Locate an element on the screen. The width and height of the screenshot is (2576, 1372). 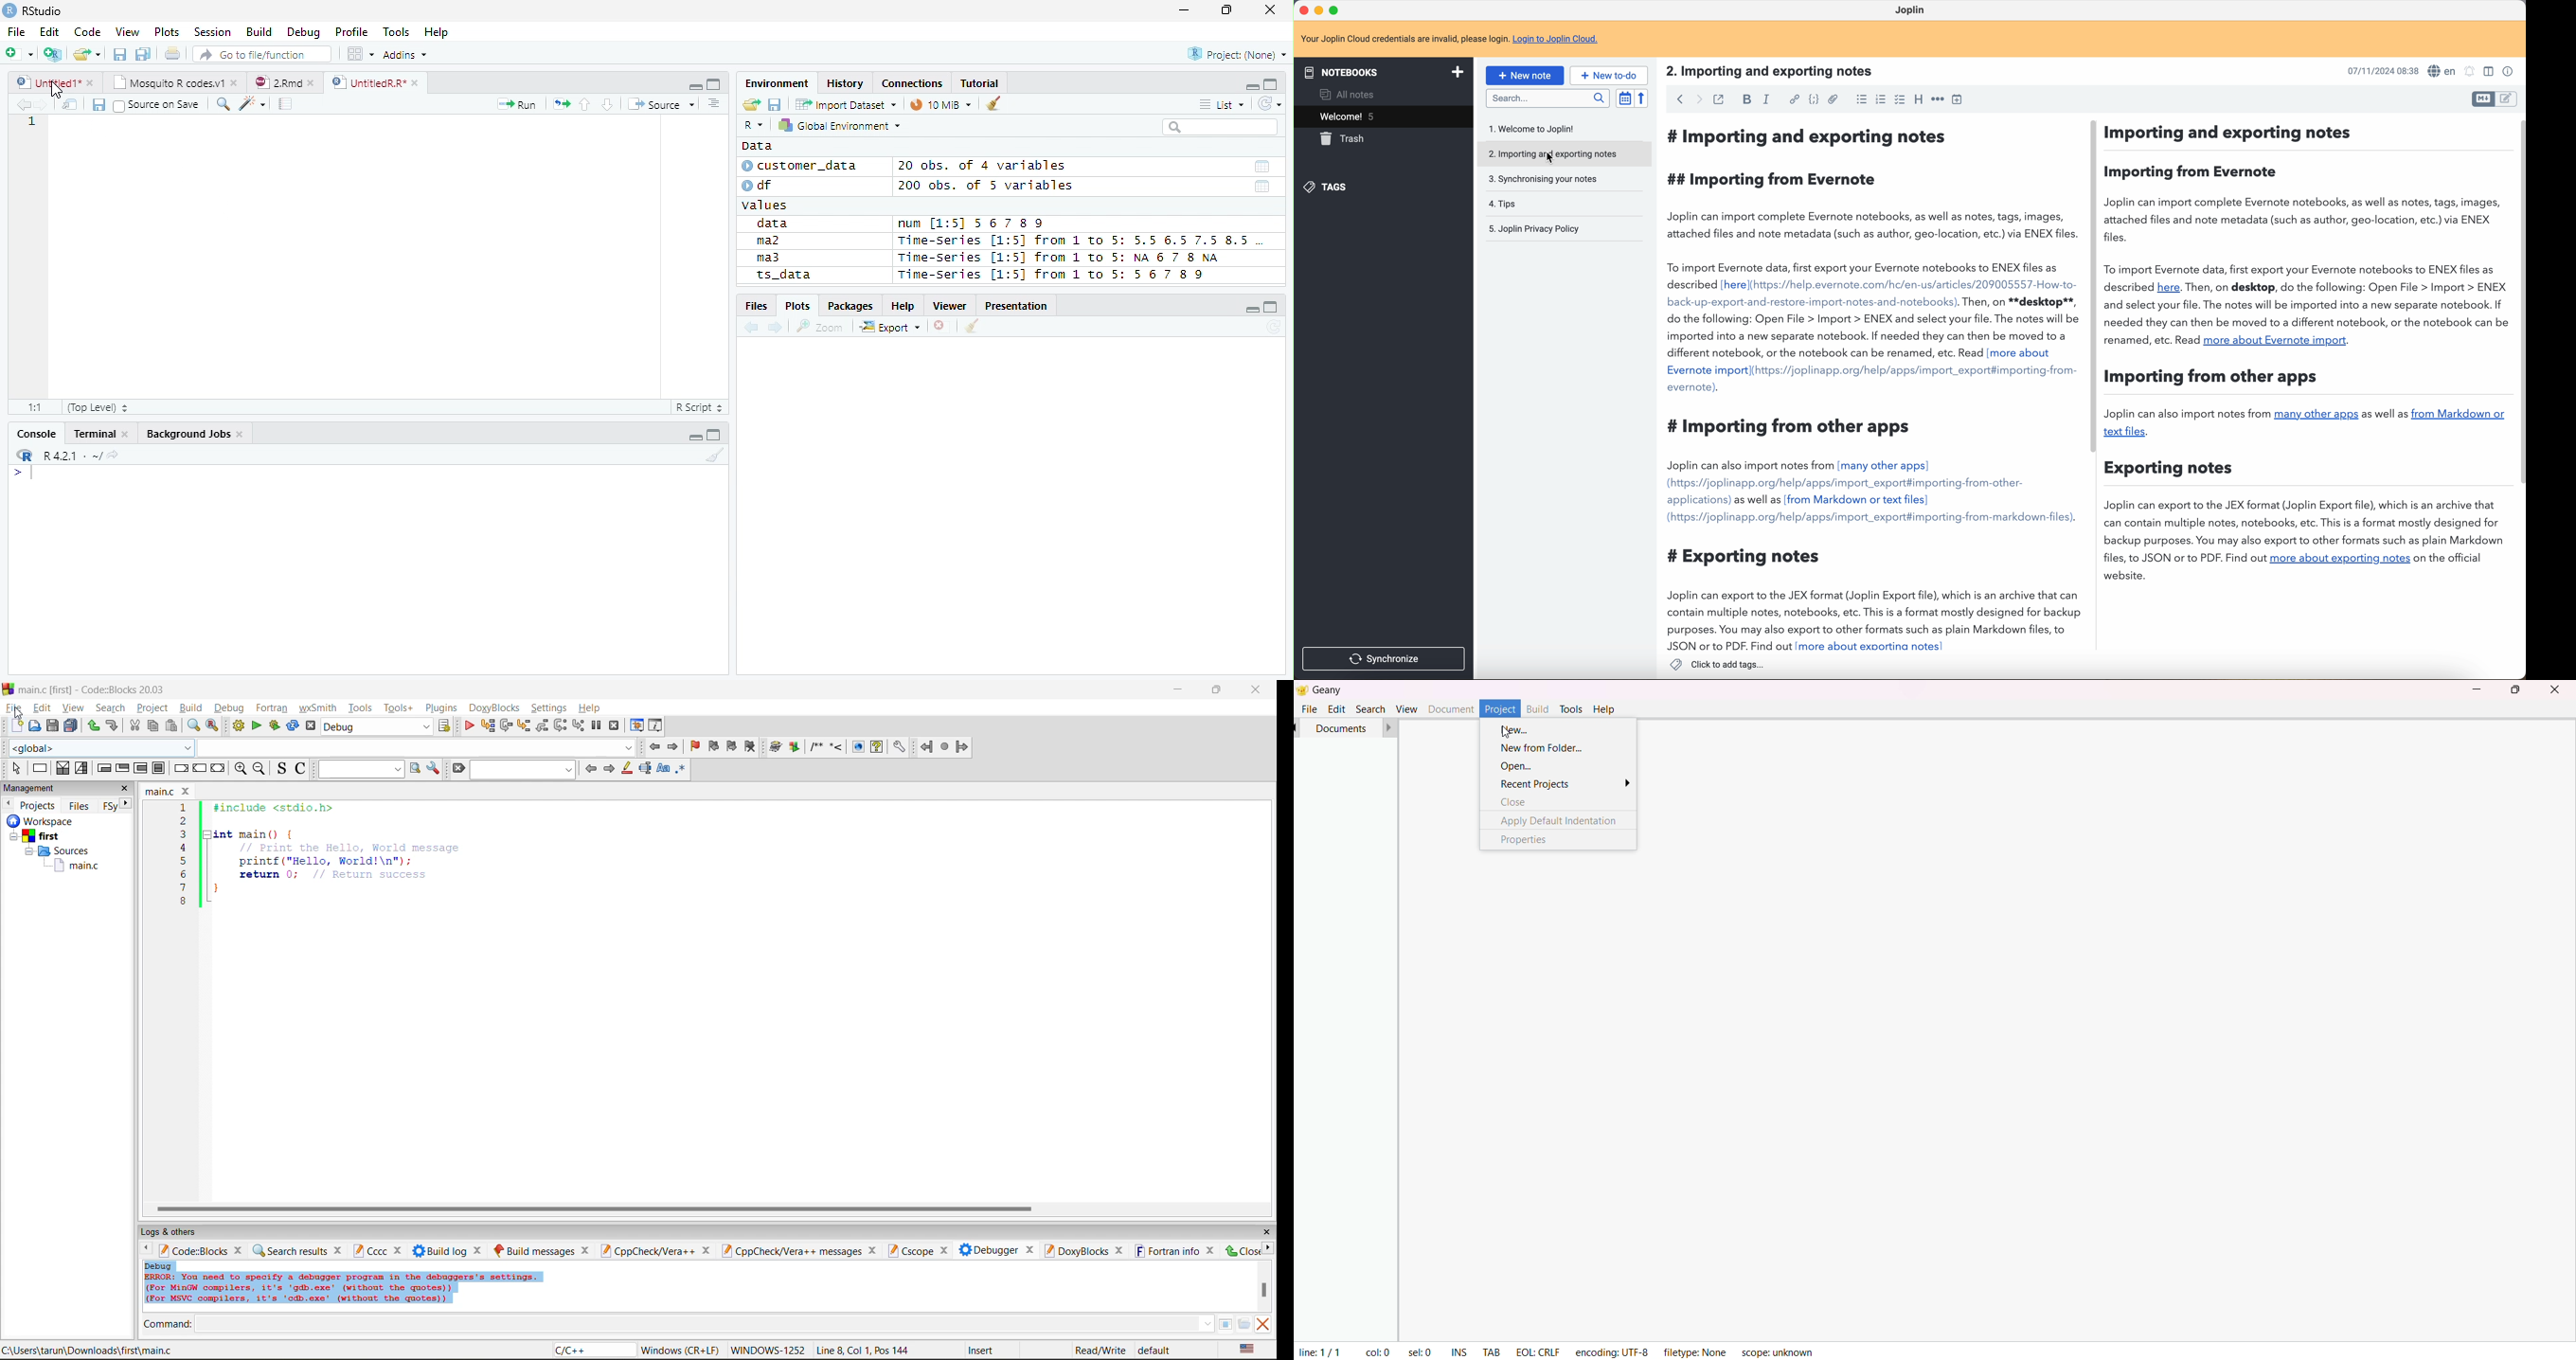
run search is located at coordinates (415, 768).